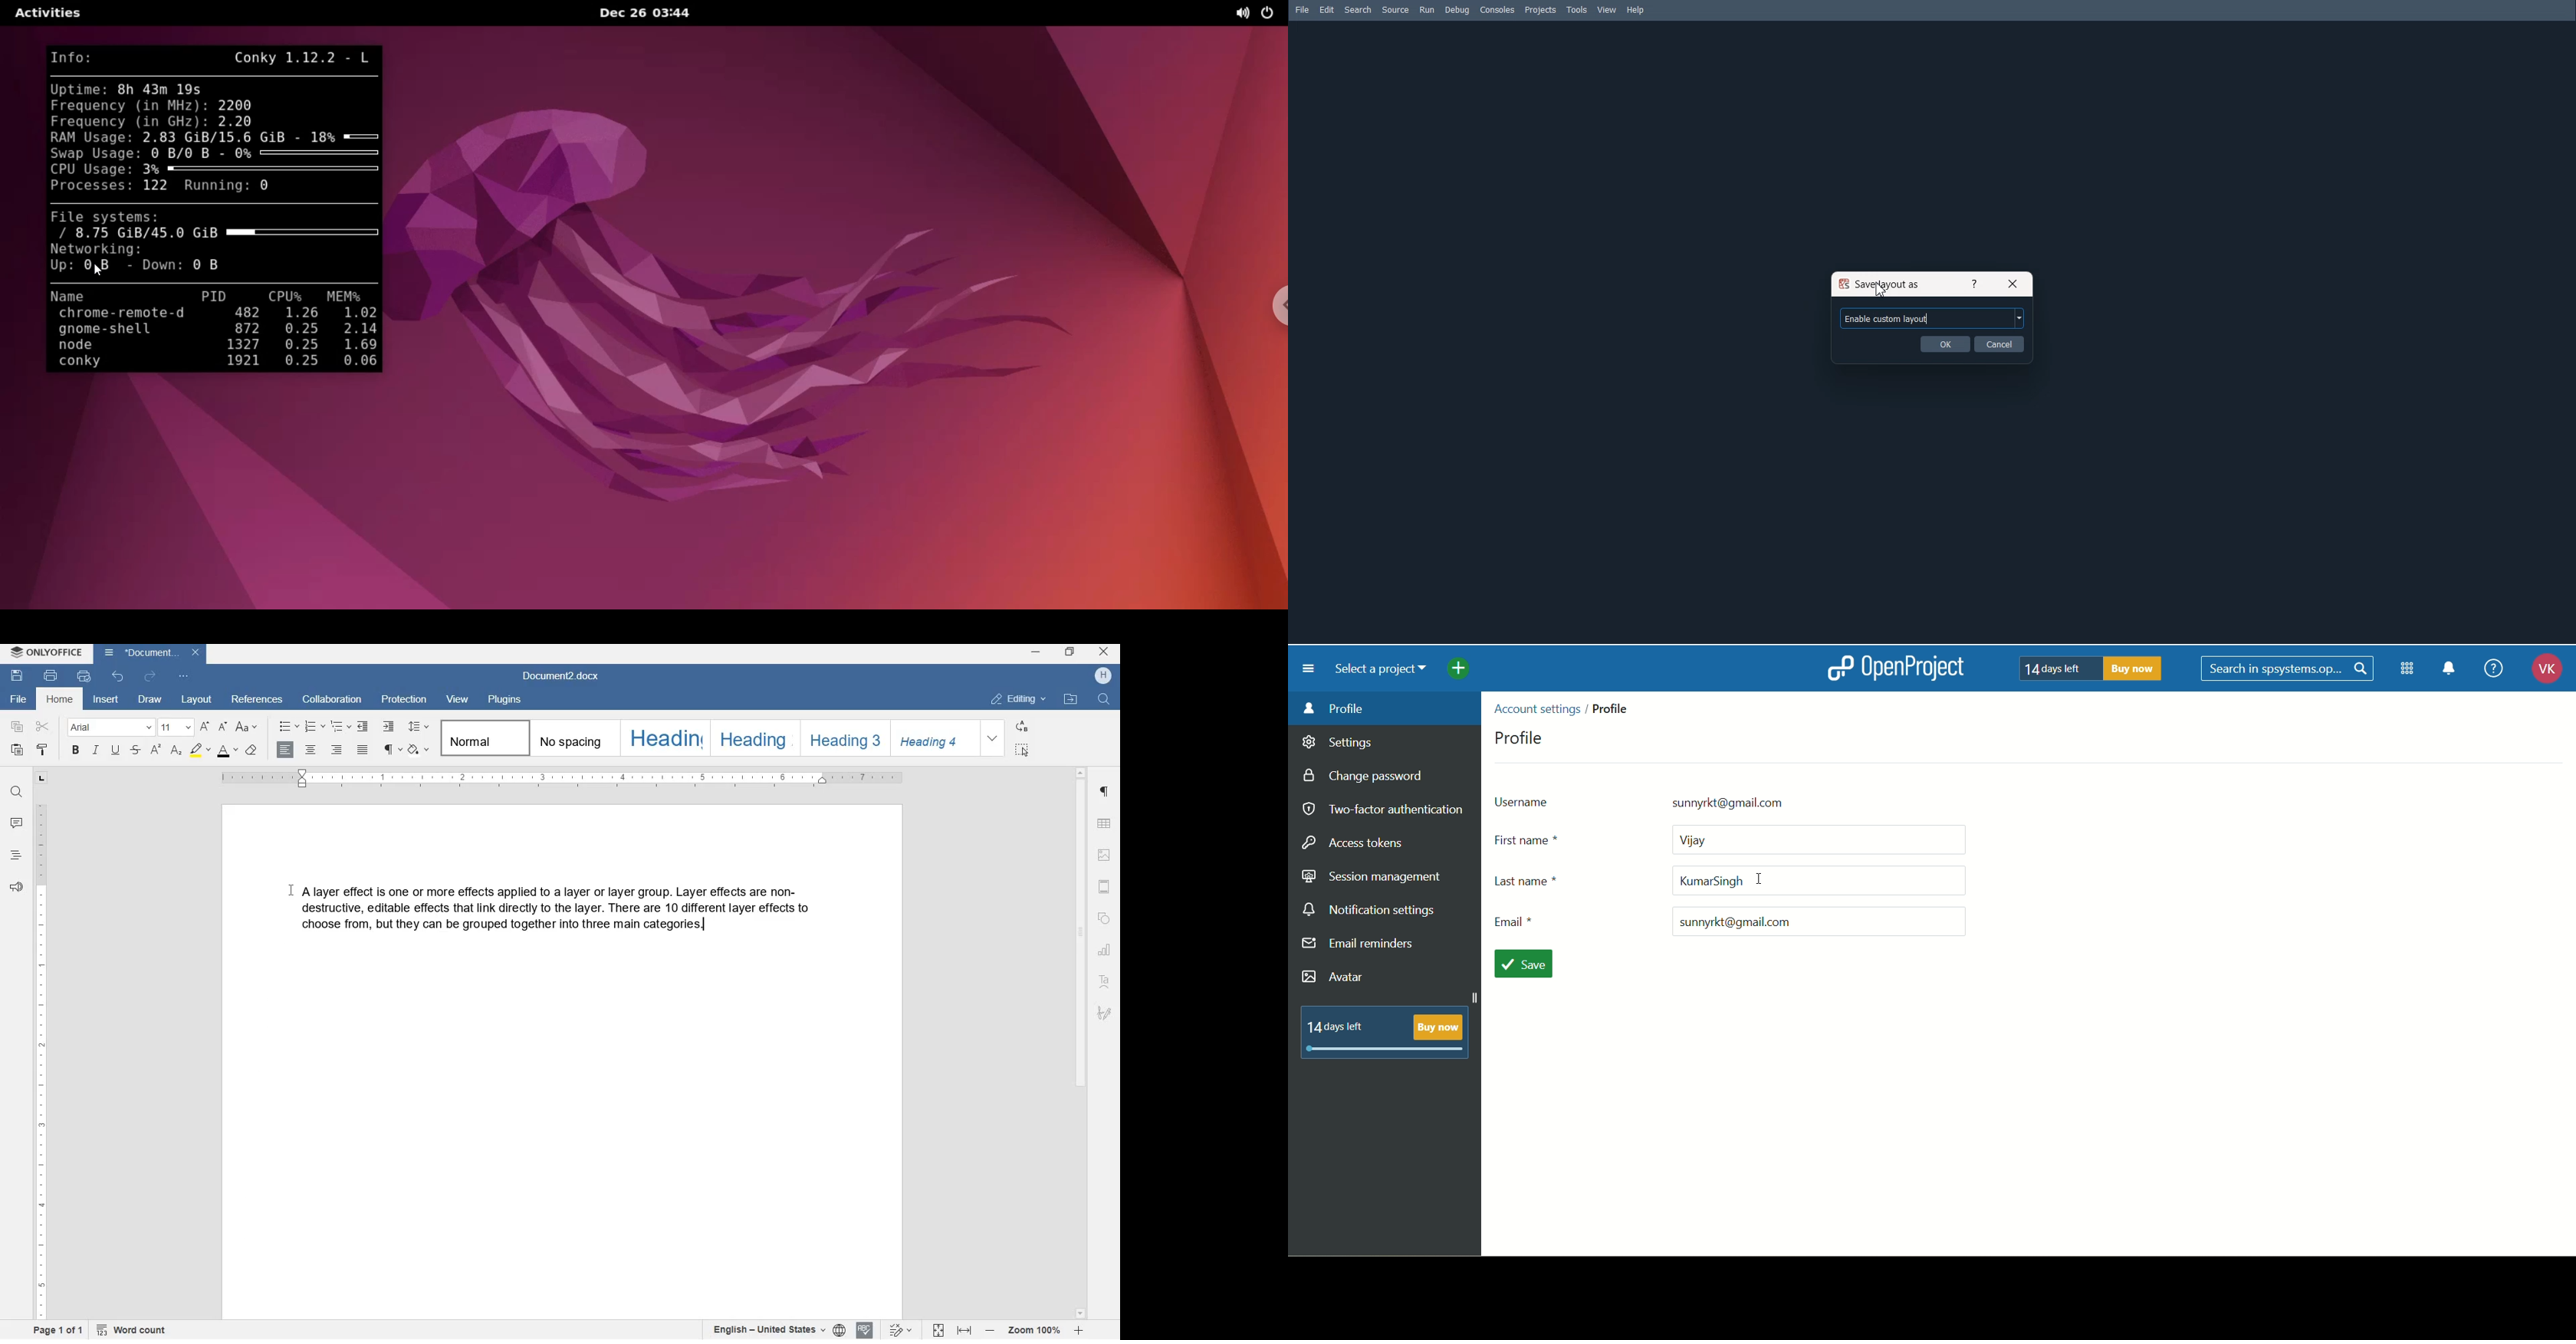  Describe the element at coordinates (1468, 671) in the screenshot. I see `add project` at that location.